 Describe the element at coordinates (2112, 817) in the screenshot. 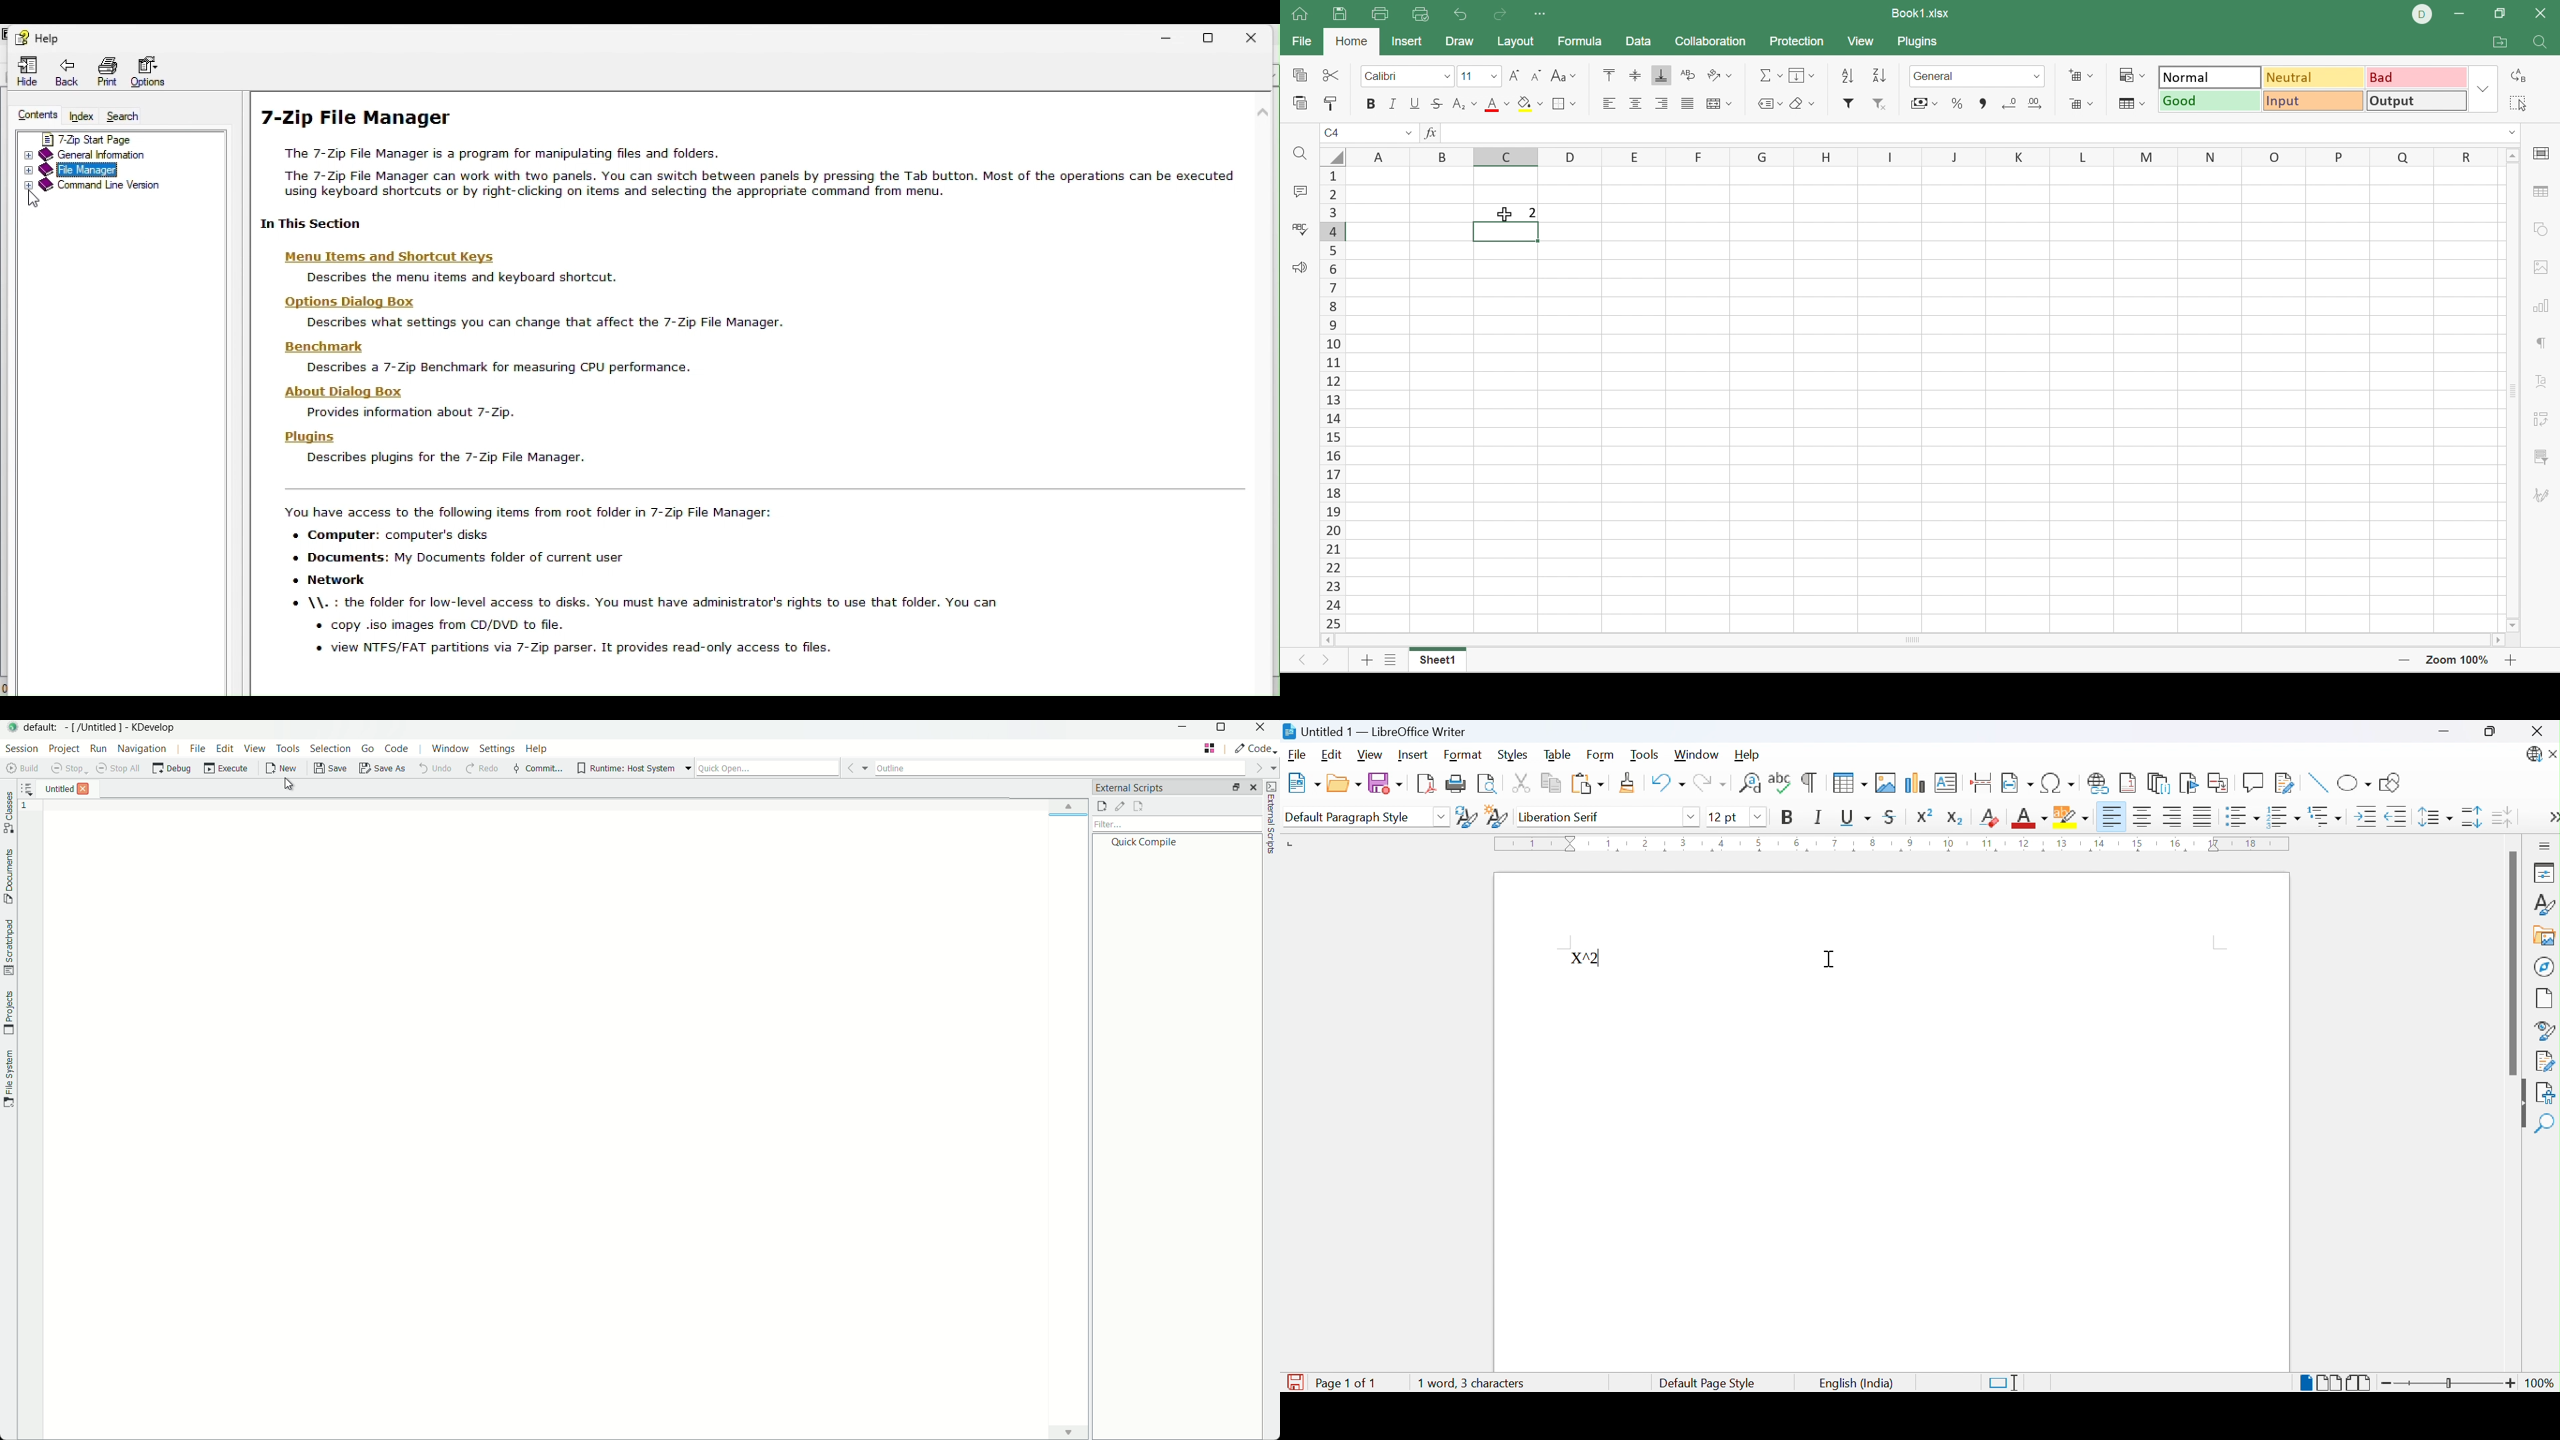

I see `Align left` at that location.